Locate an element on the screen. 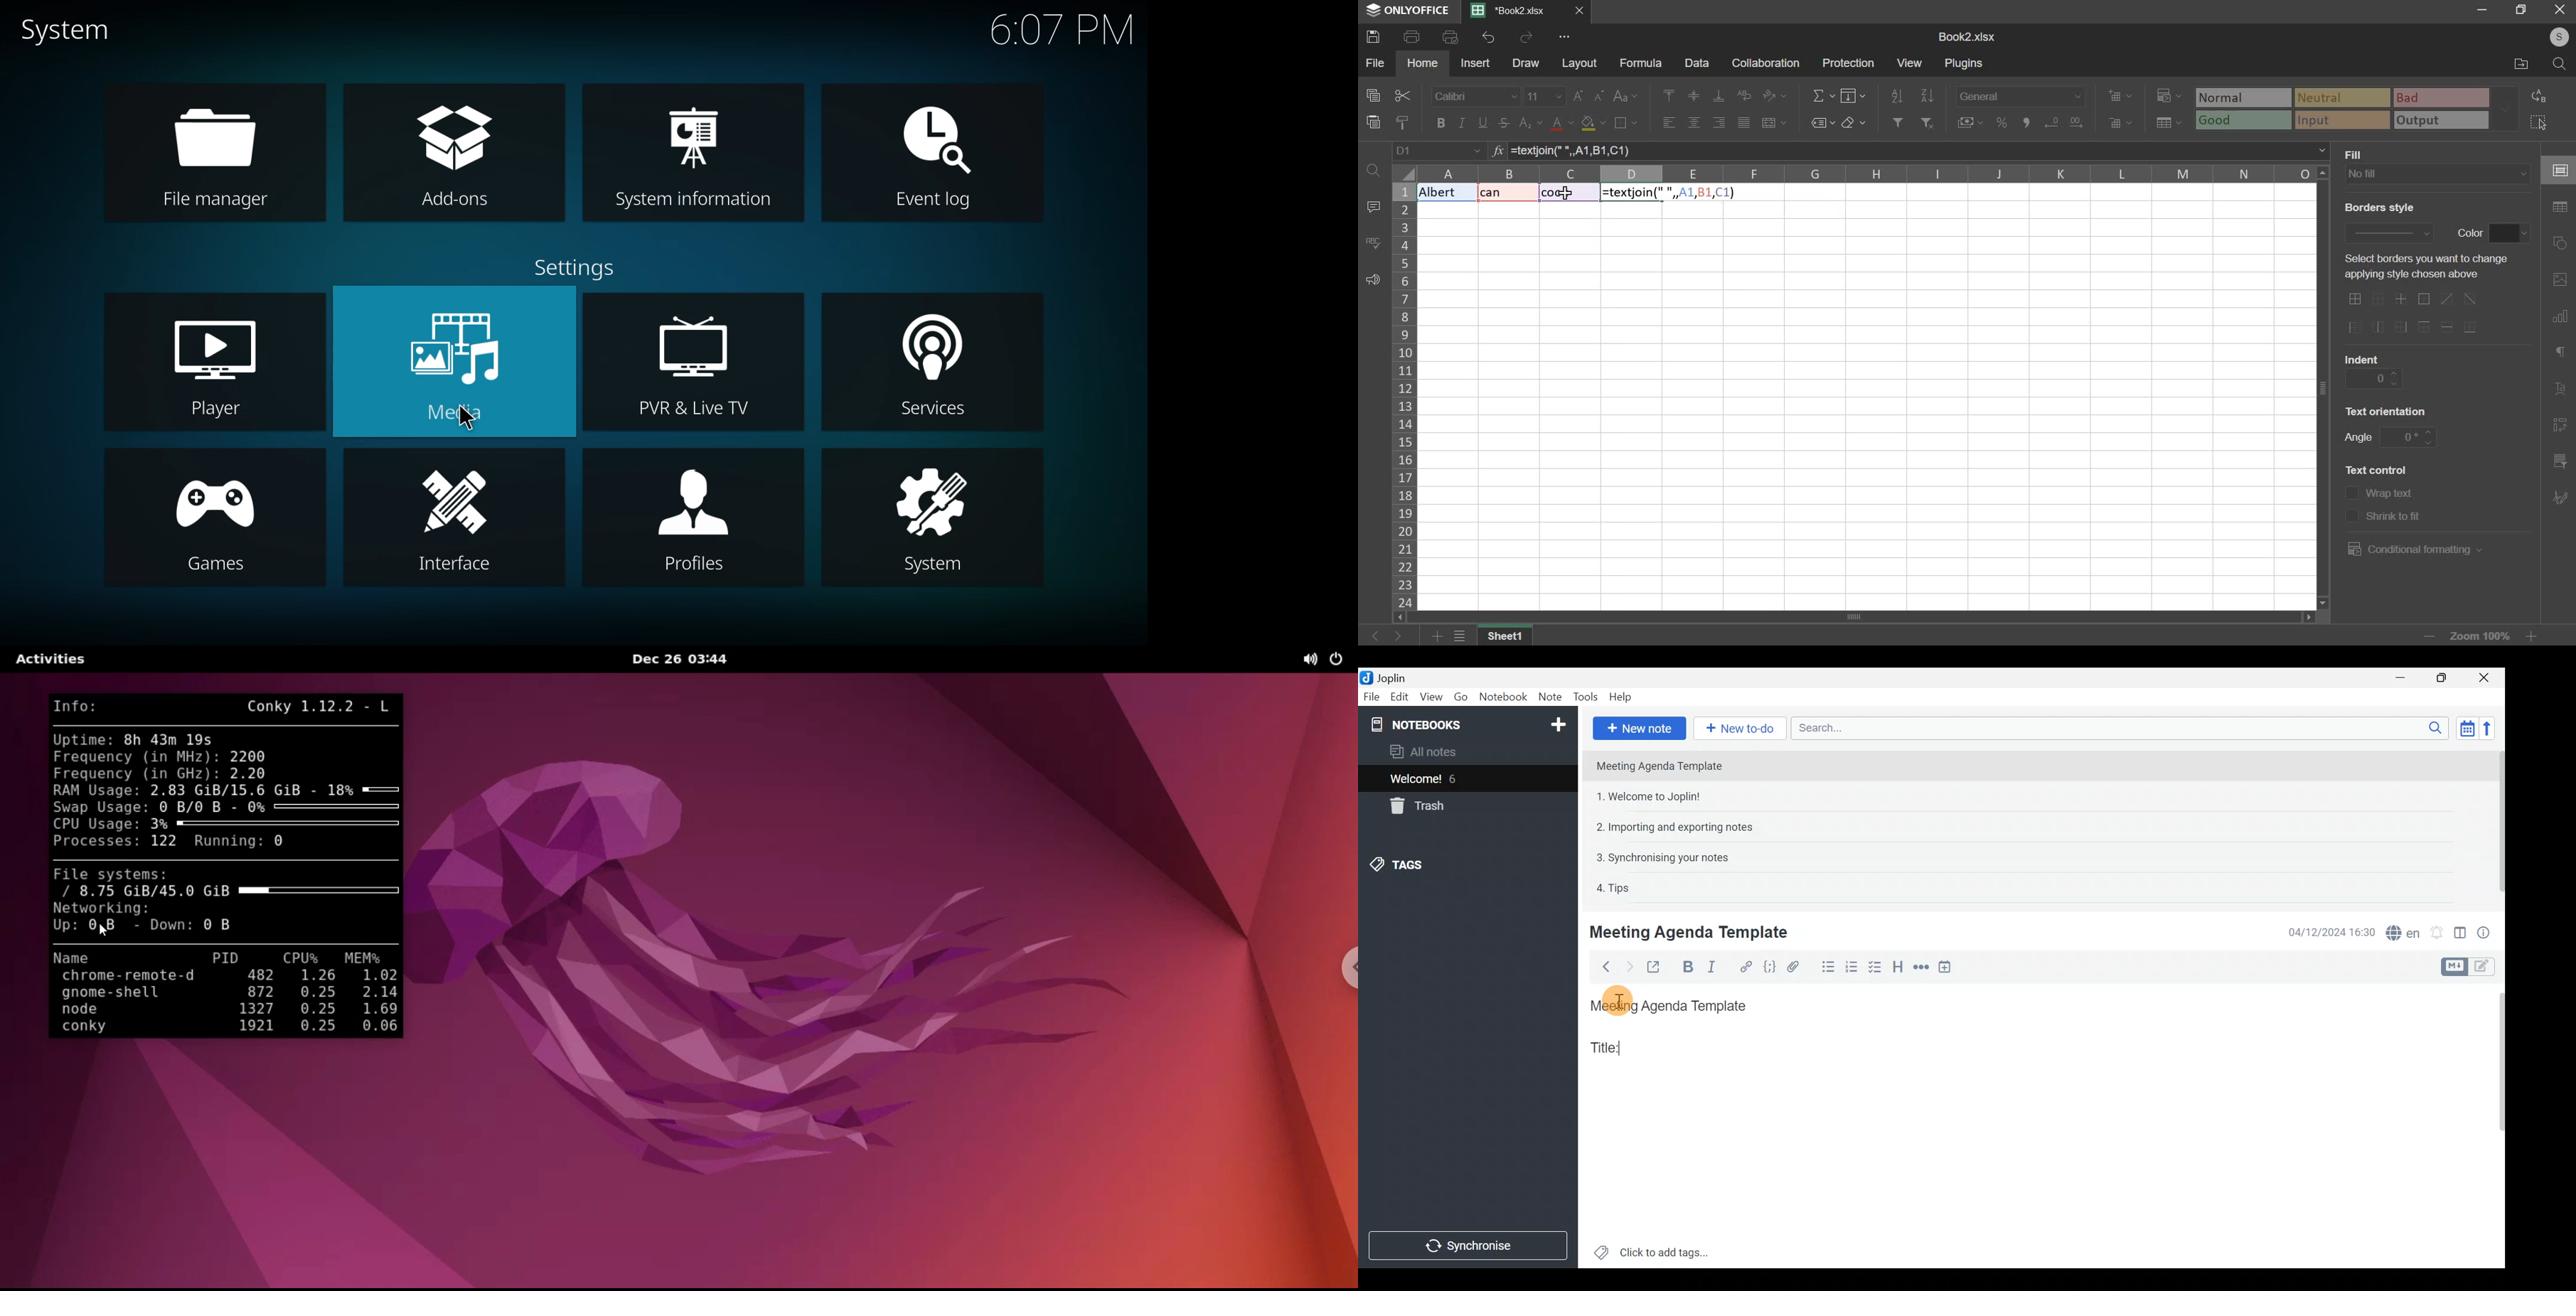 This screenshot has height=1316, width=2576. text is located at coordinates (2363, 357).